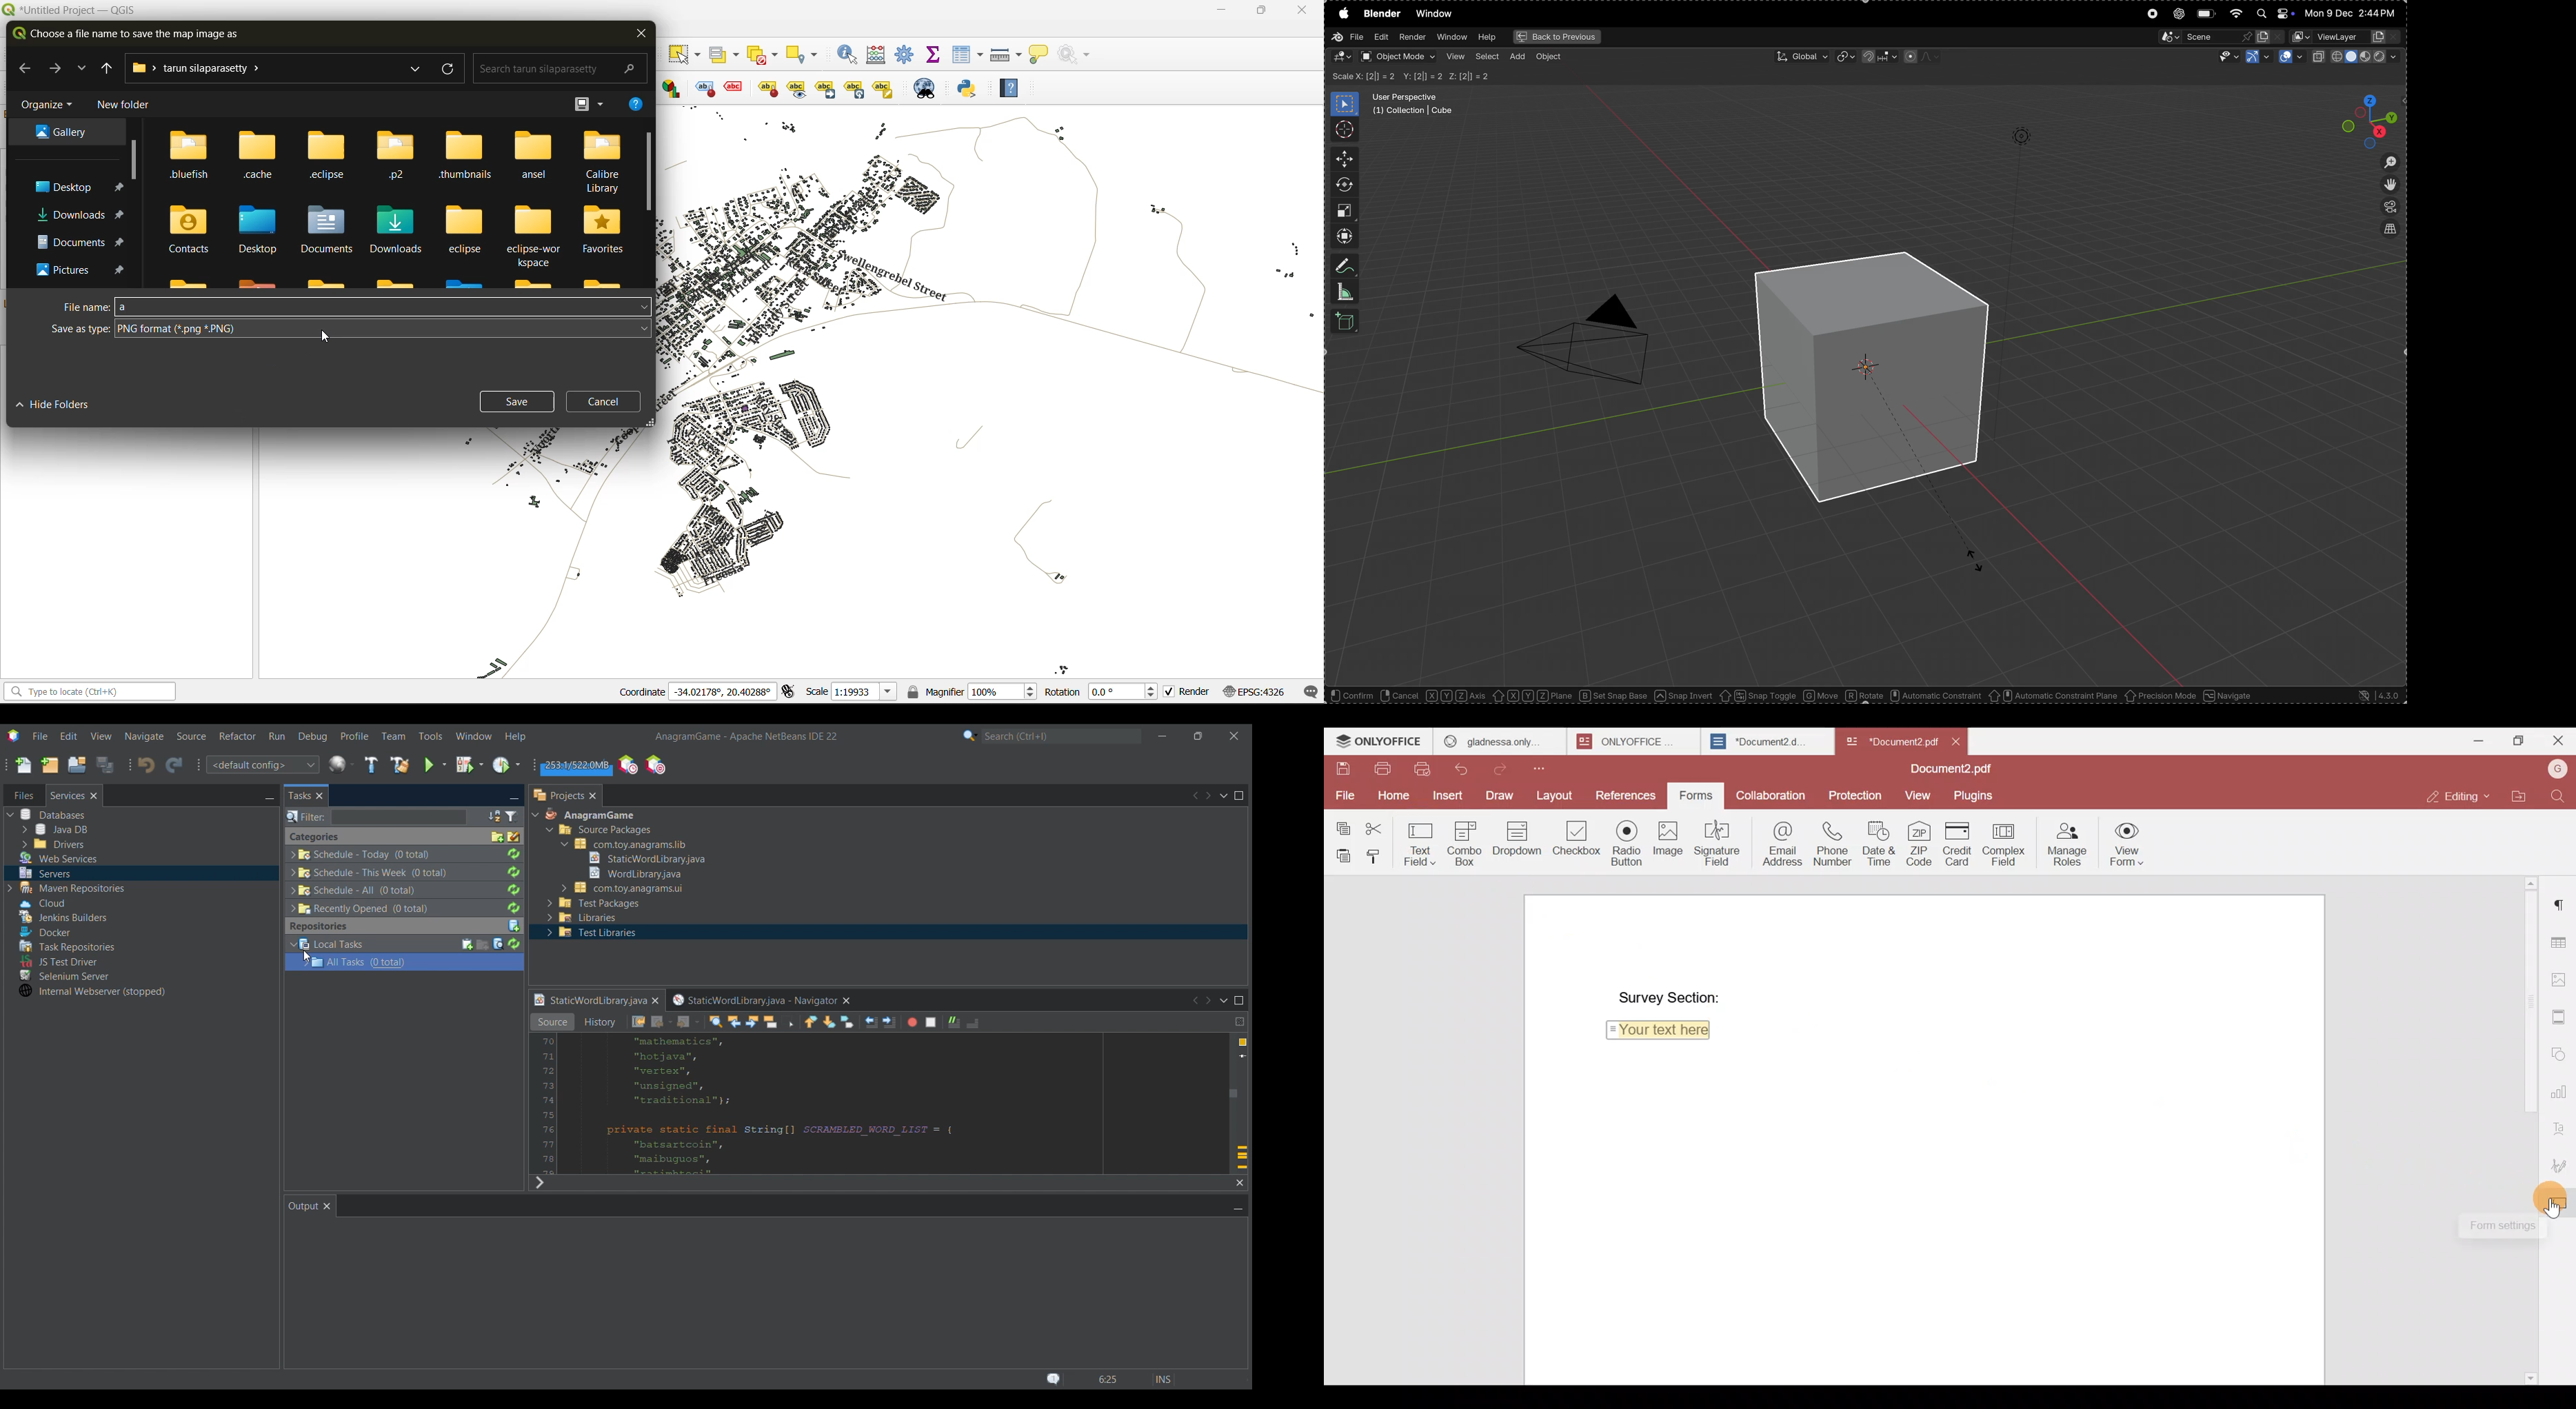 The image size is (2576, 1428). Describe the element at coordinates (1381, 15) in the screenshot. I see `blender` at that location.